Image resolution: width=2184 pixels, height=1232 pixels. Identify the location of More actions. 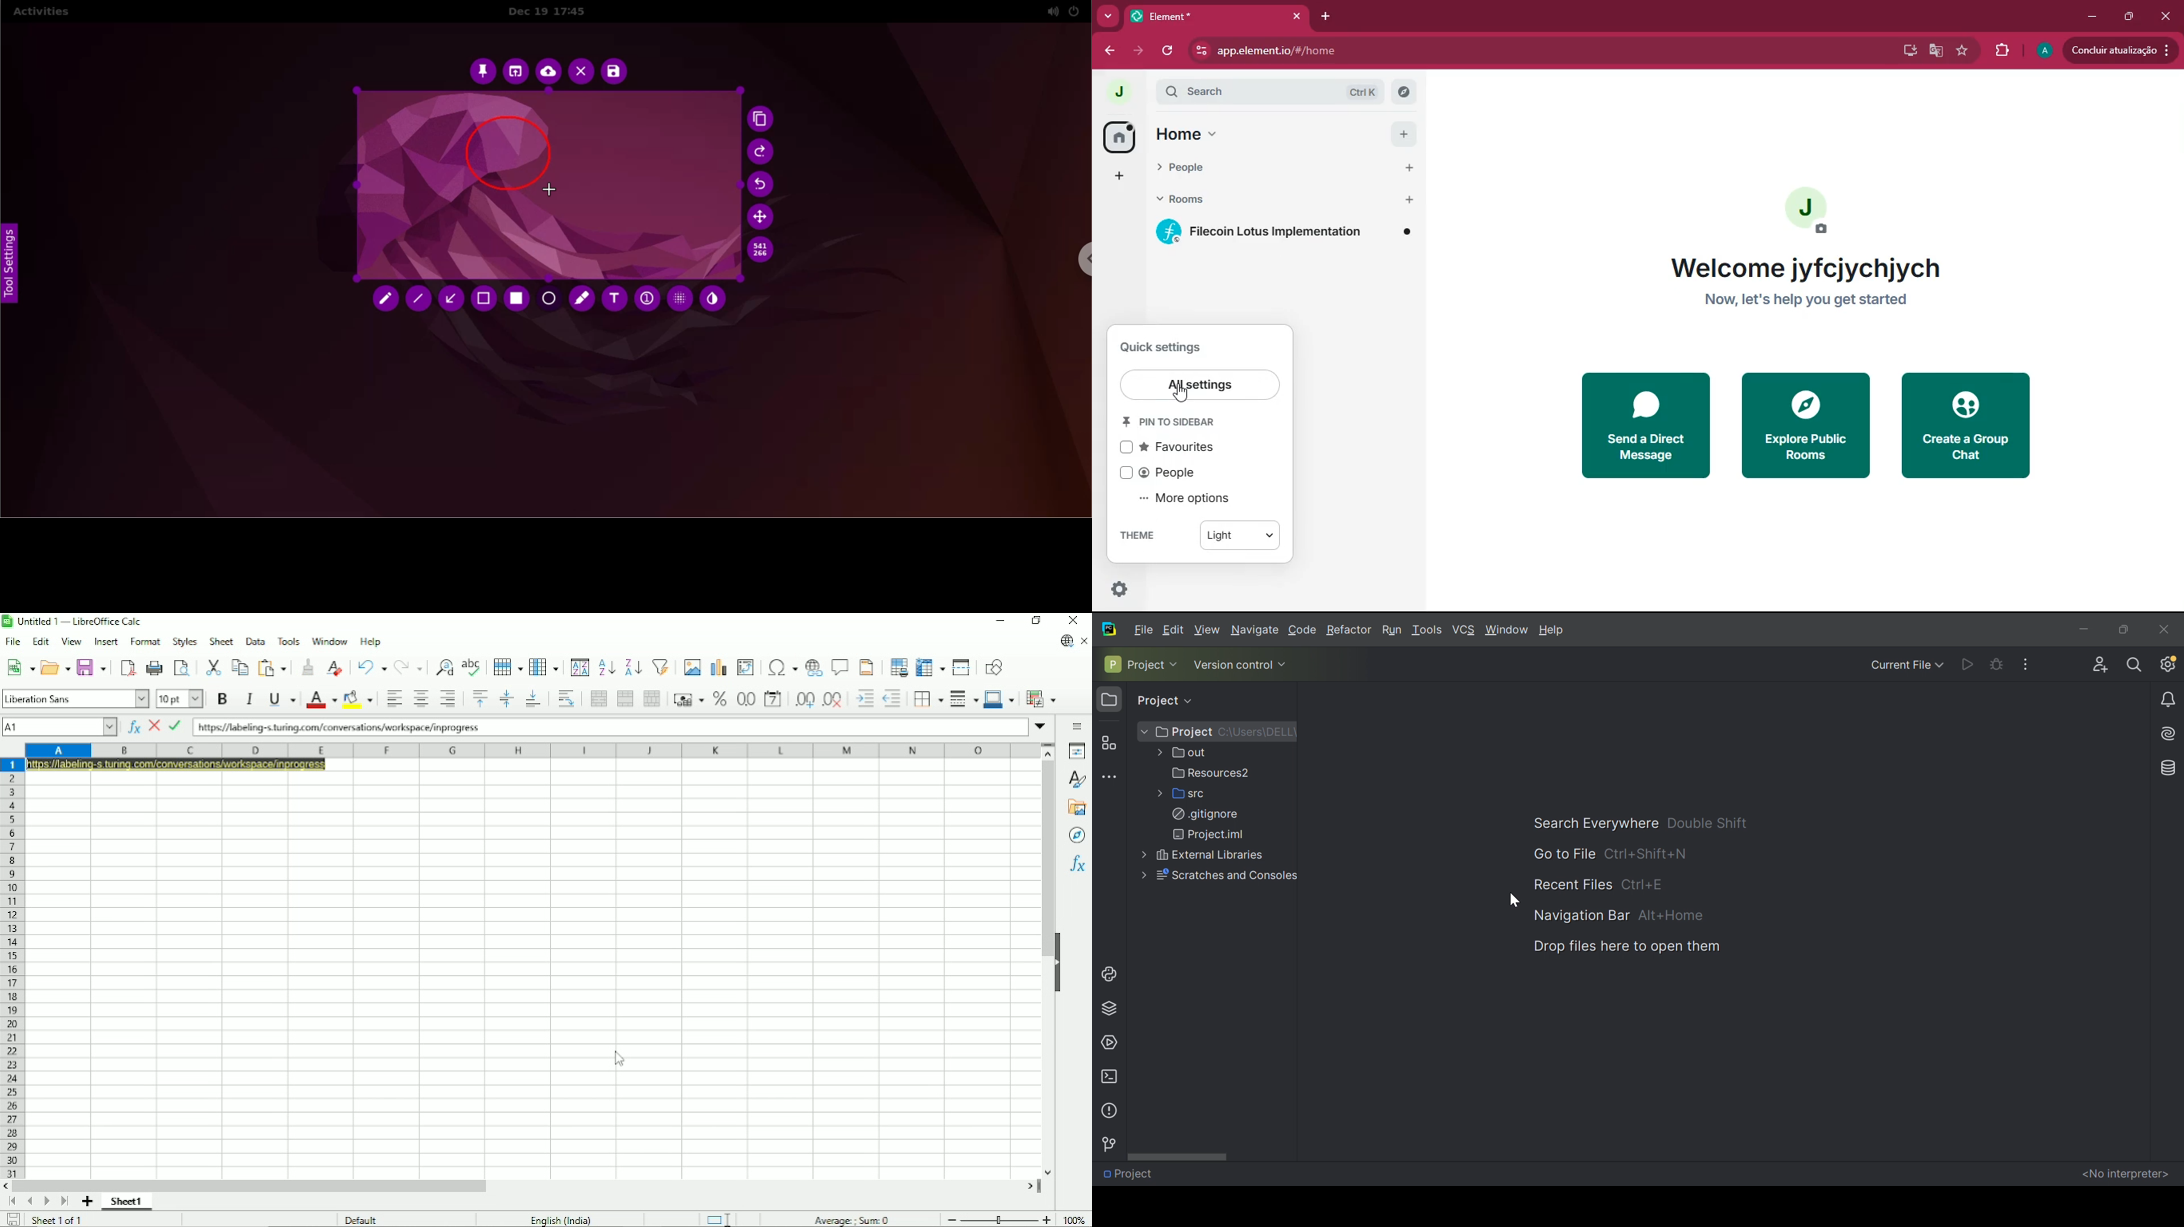
(2031, 664).